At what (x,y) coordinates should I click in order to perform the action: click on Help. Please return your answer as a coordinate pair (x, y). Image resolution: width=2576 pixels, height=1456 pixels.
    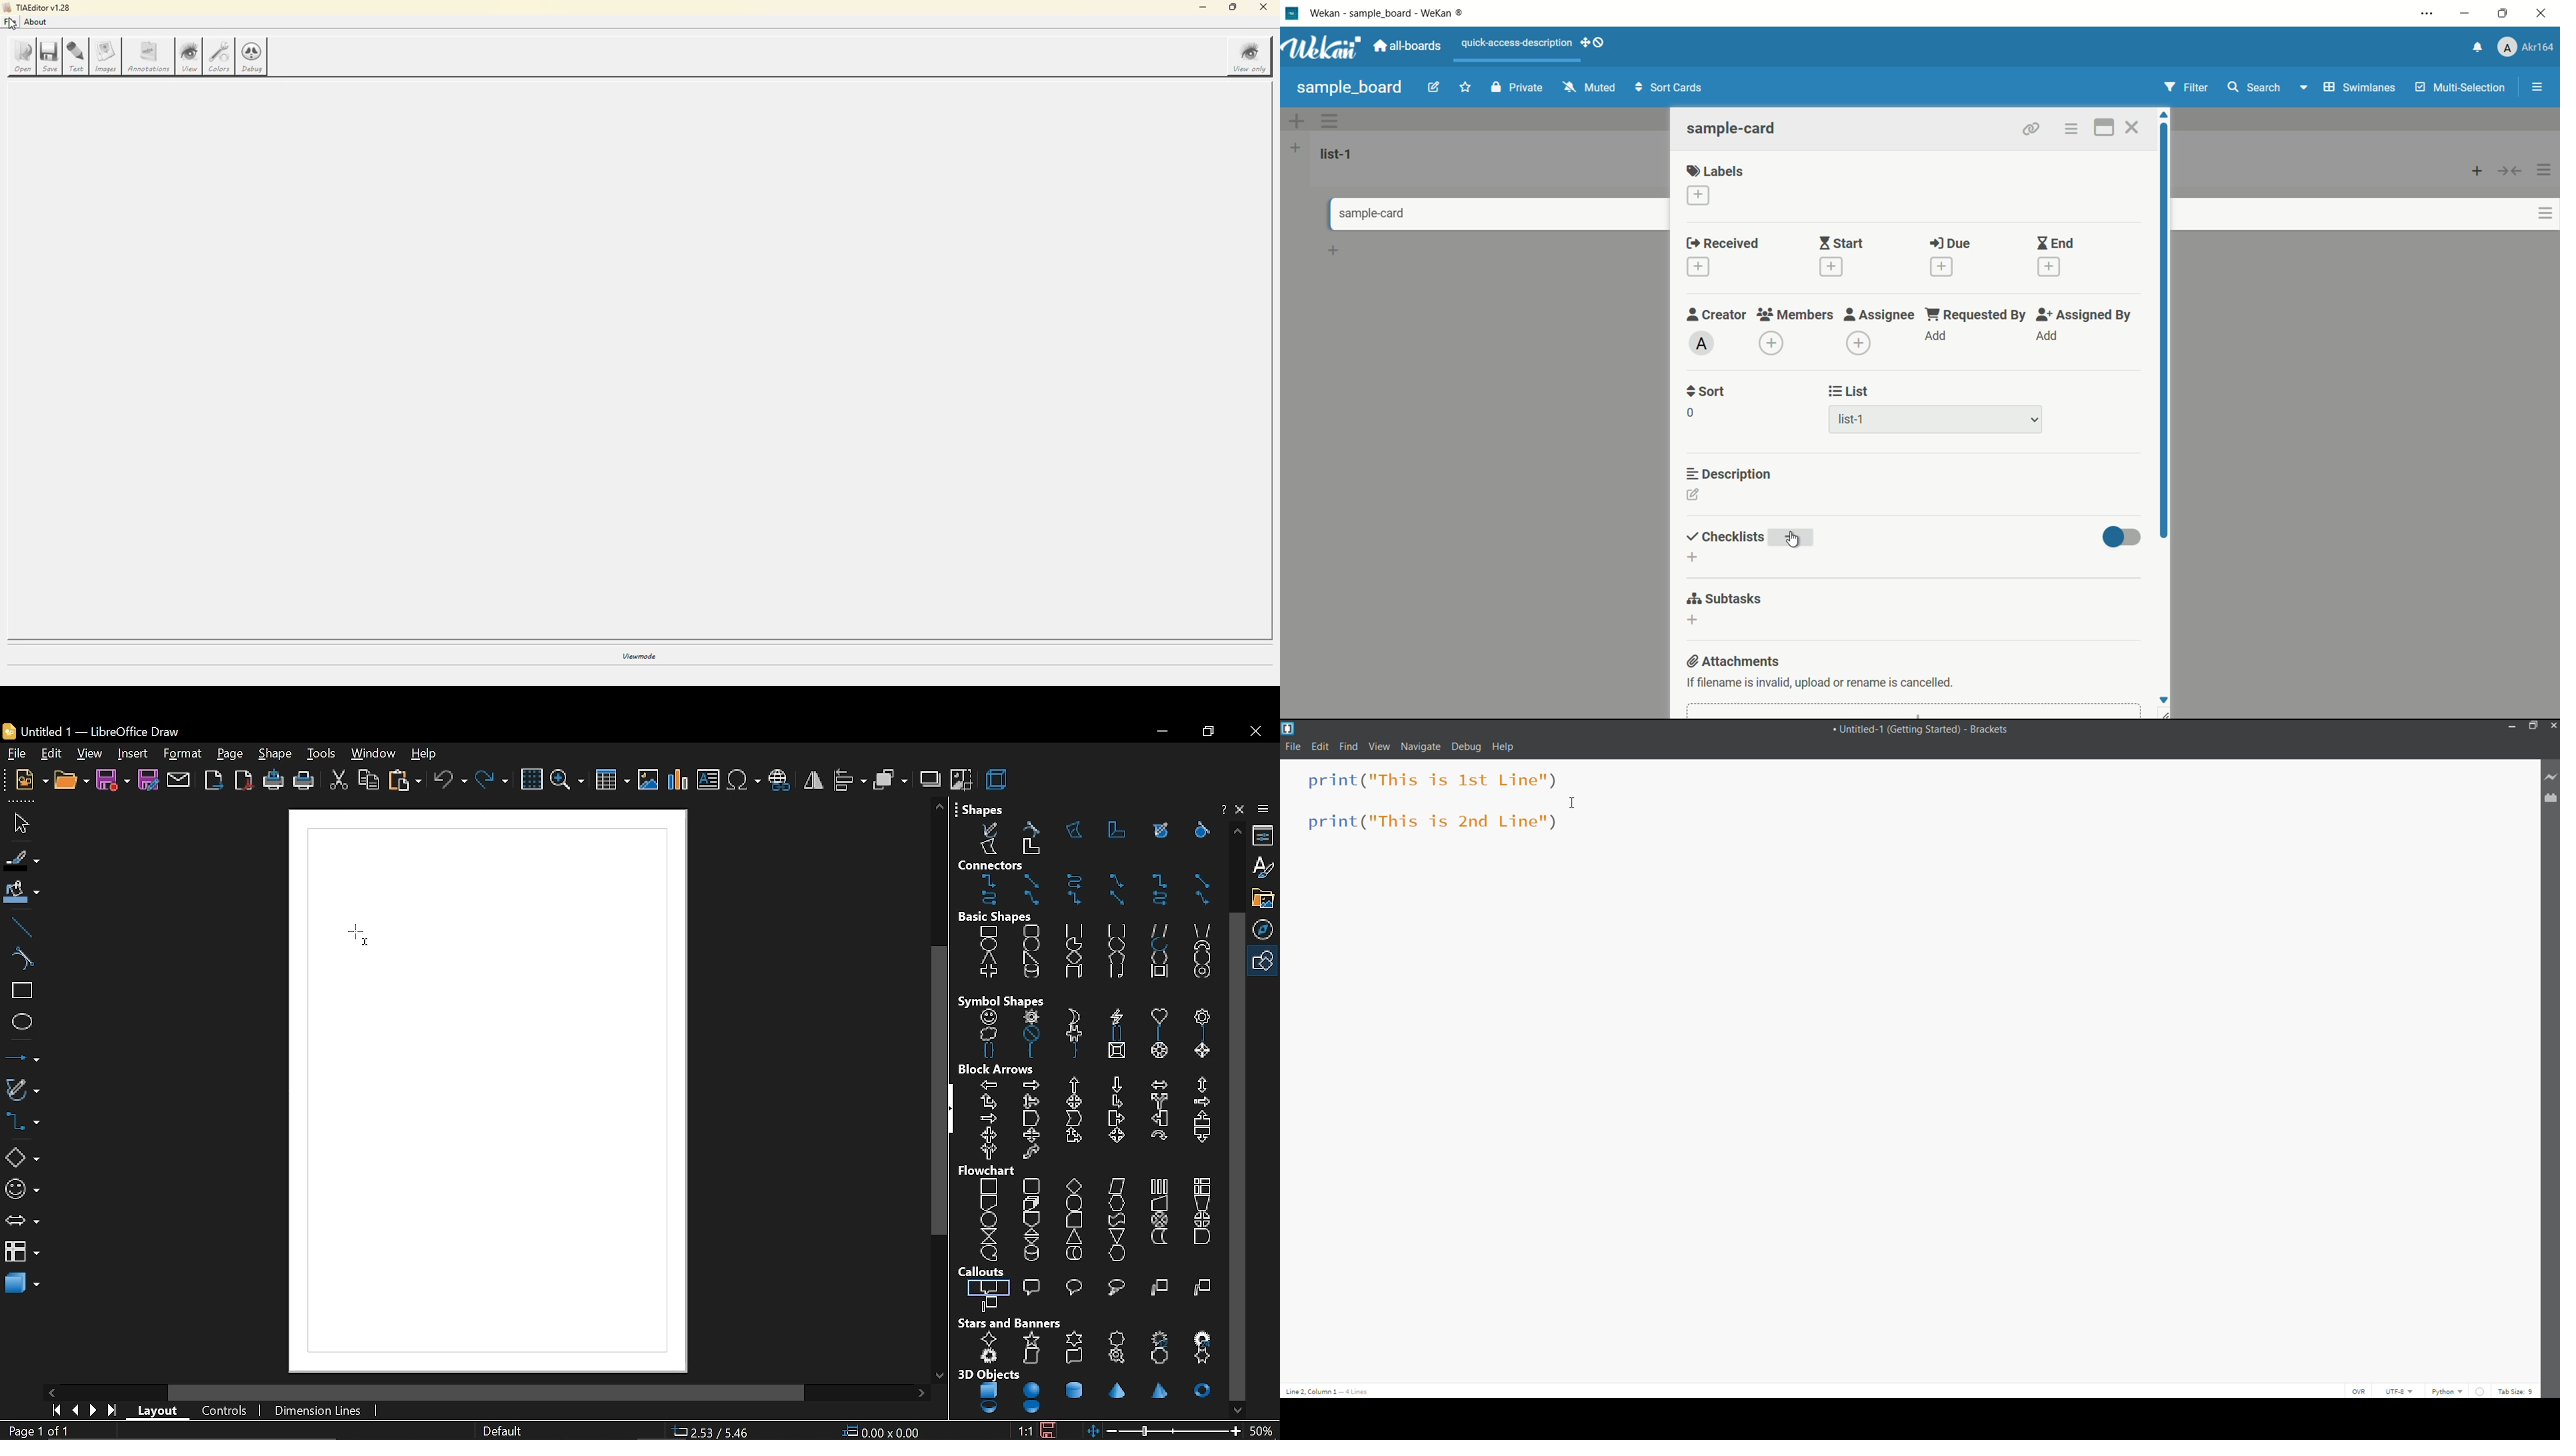
    Looking at the image, I should click on (1506, 745).